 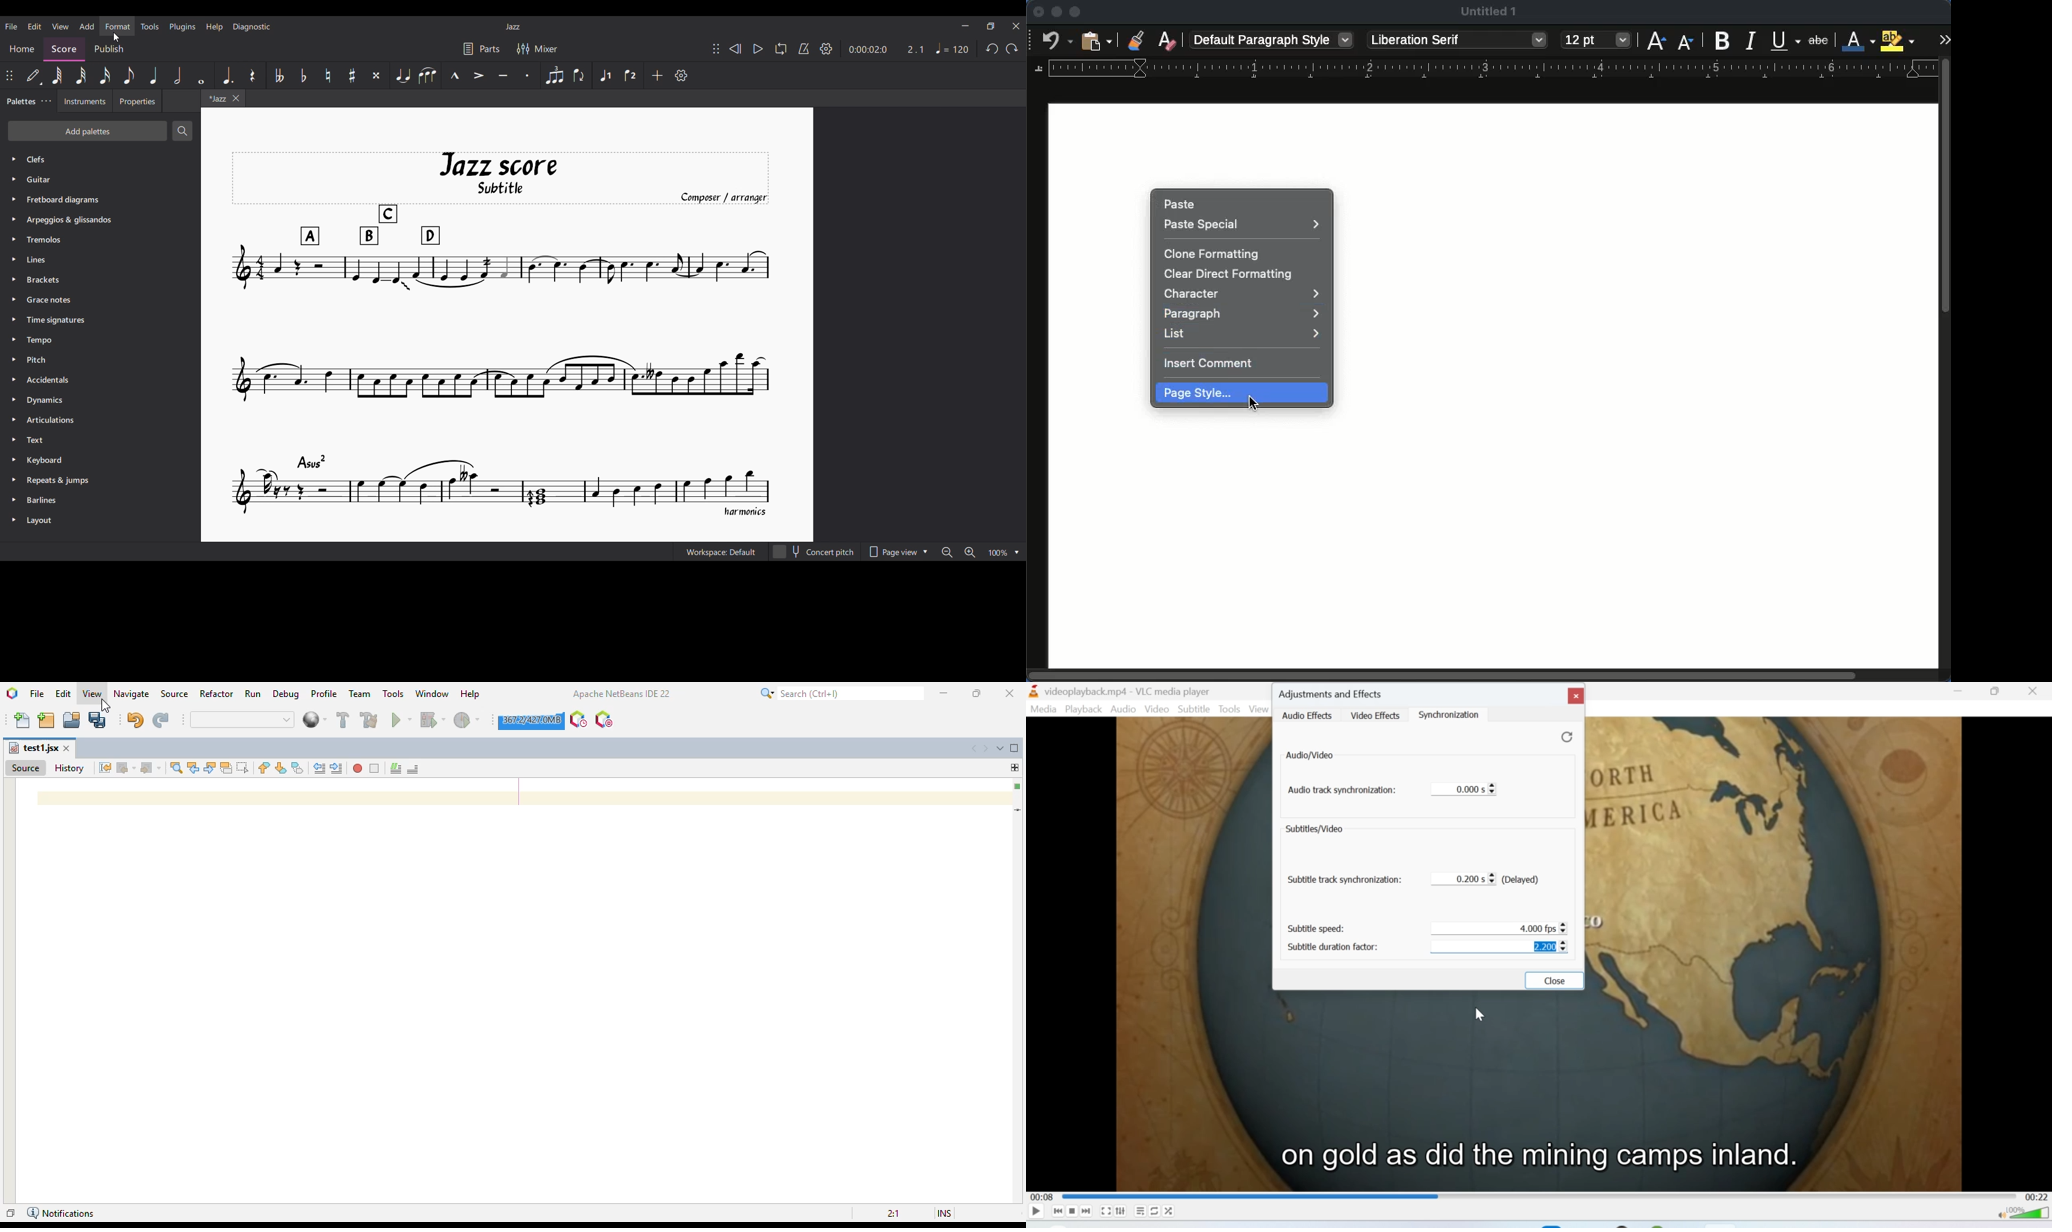 I want to click on Diagnostic menu, so click(x=251, y=27).